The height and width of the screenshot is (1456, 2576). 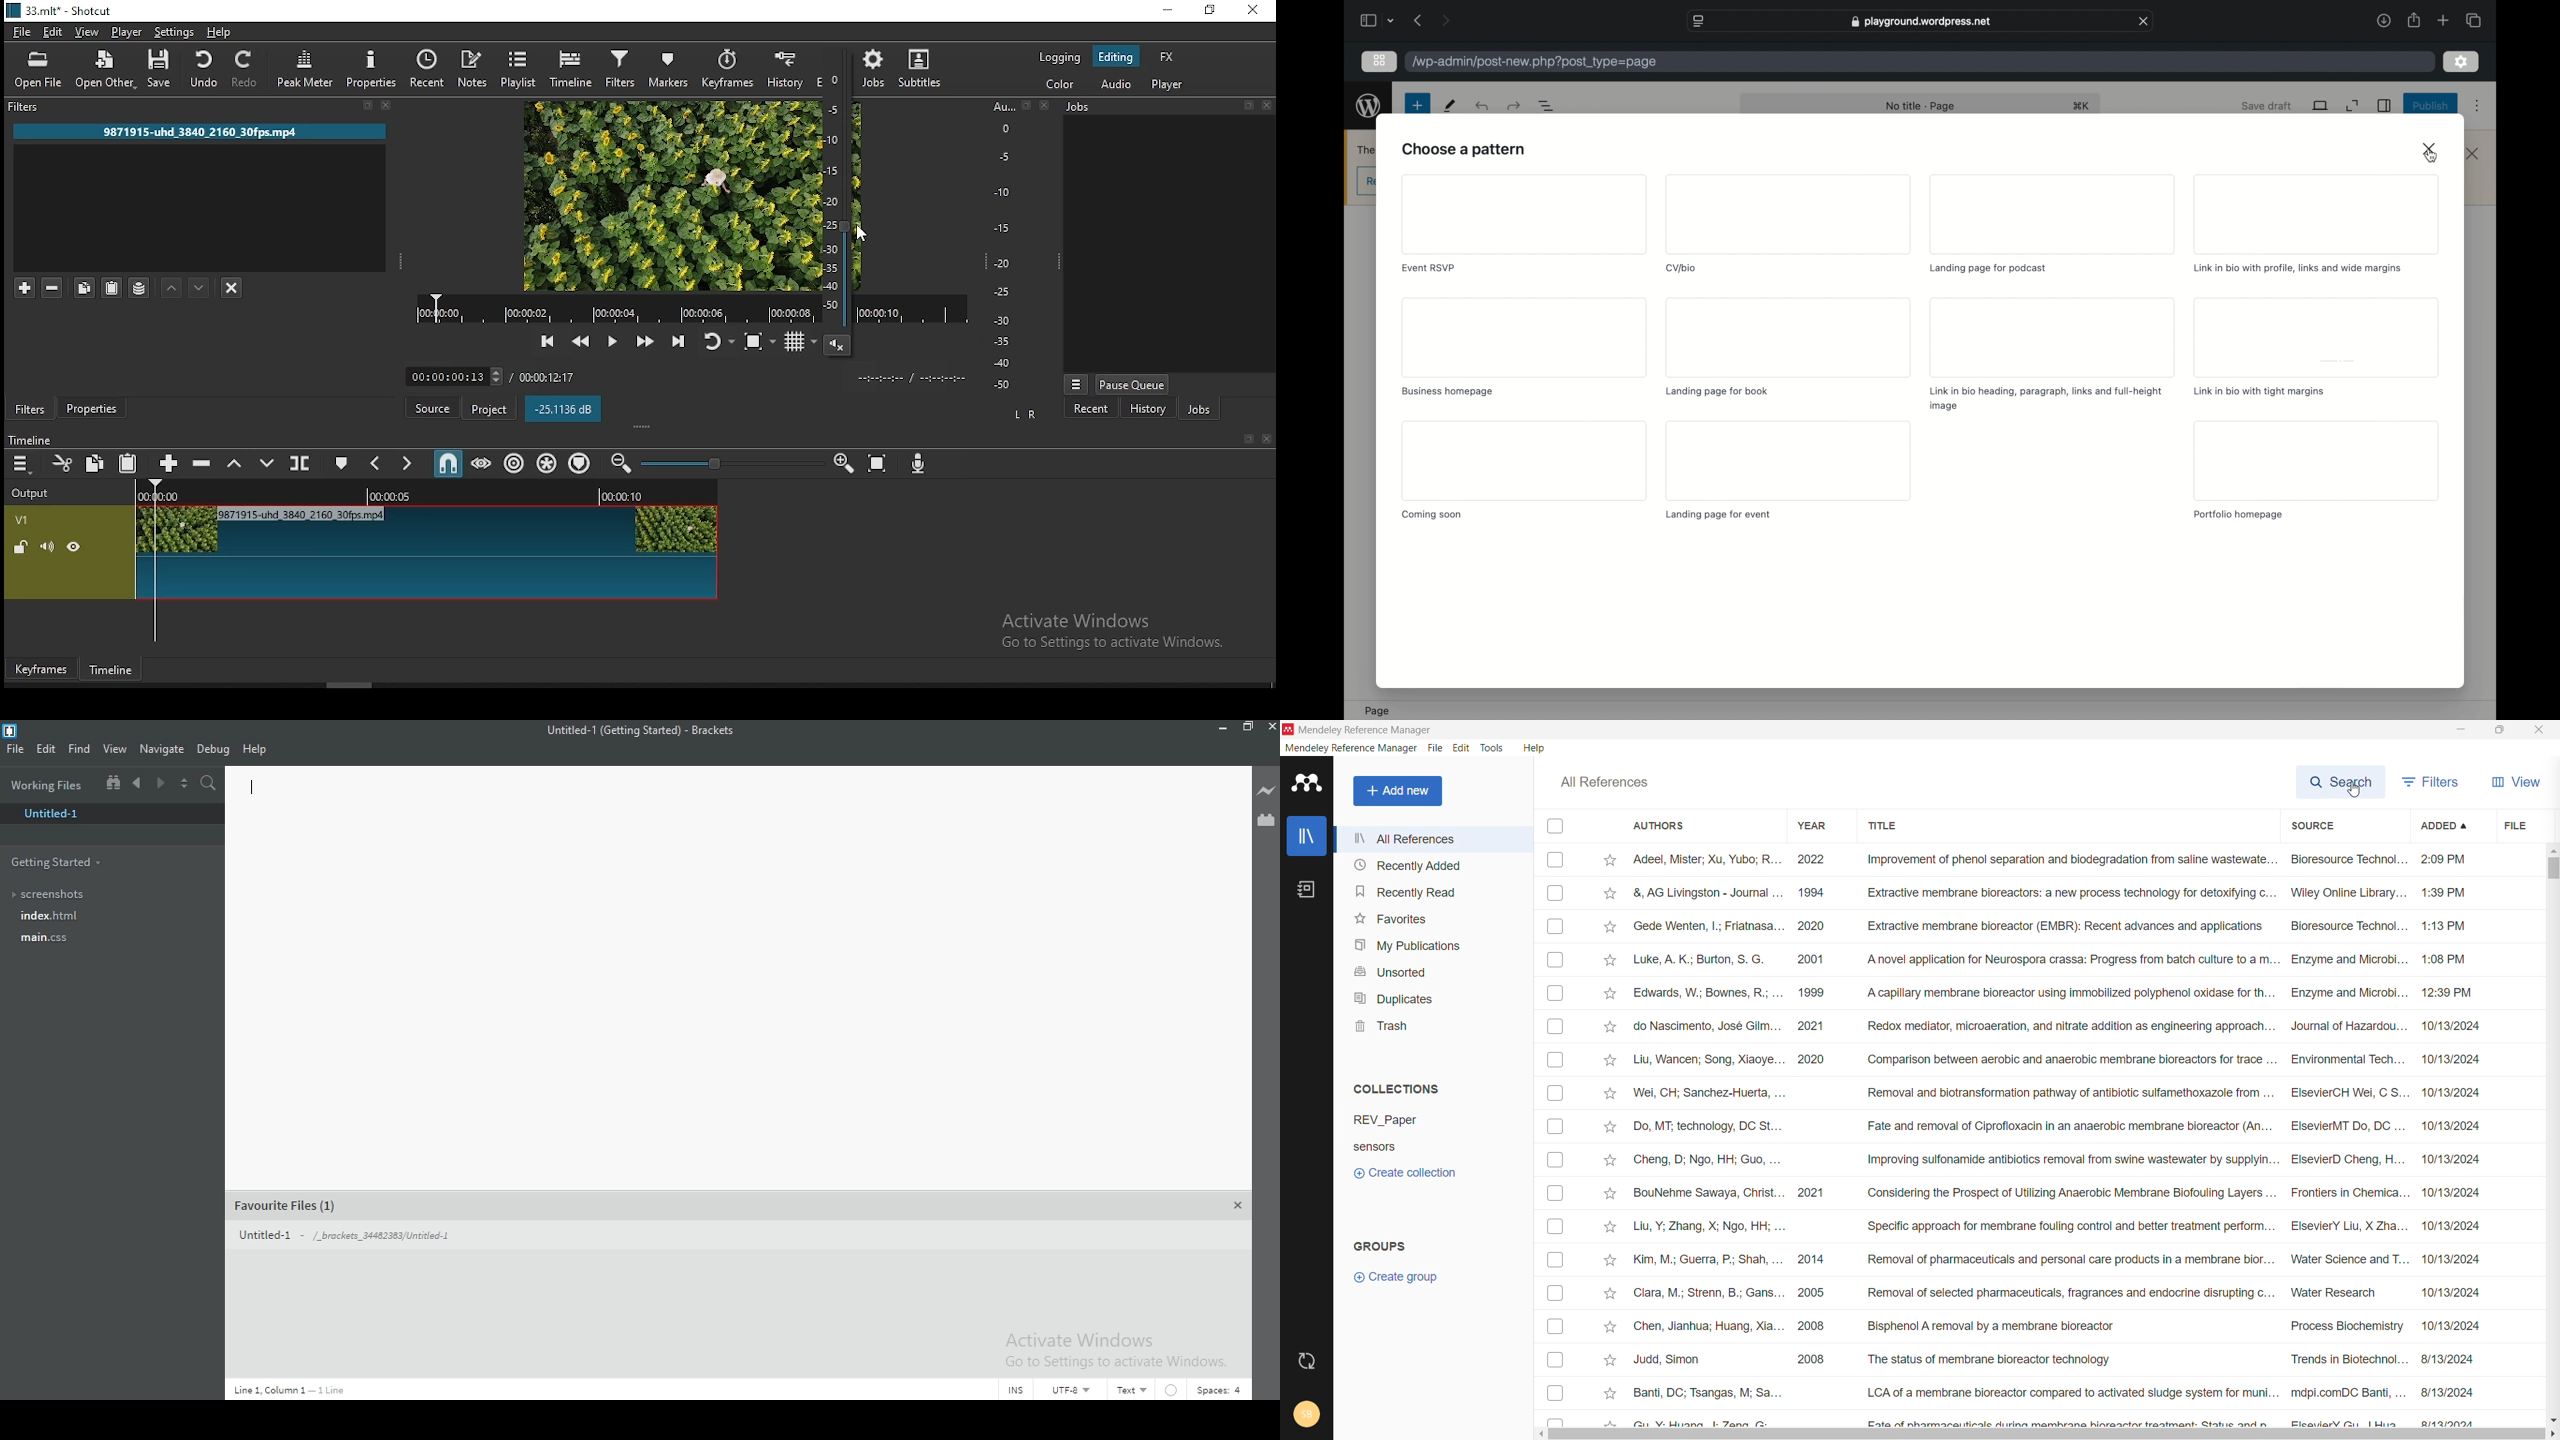 I want to click on minimize, so click(x=2460, y=729).